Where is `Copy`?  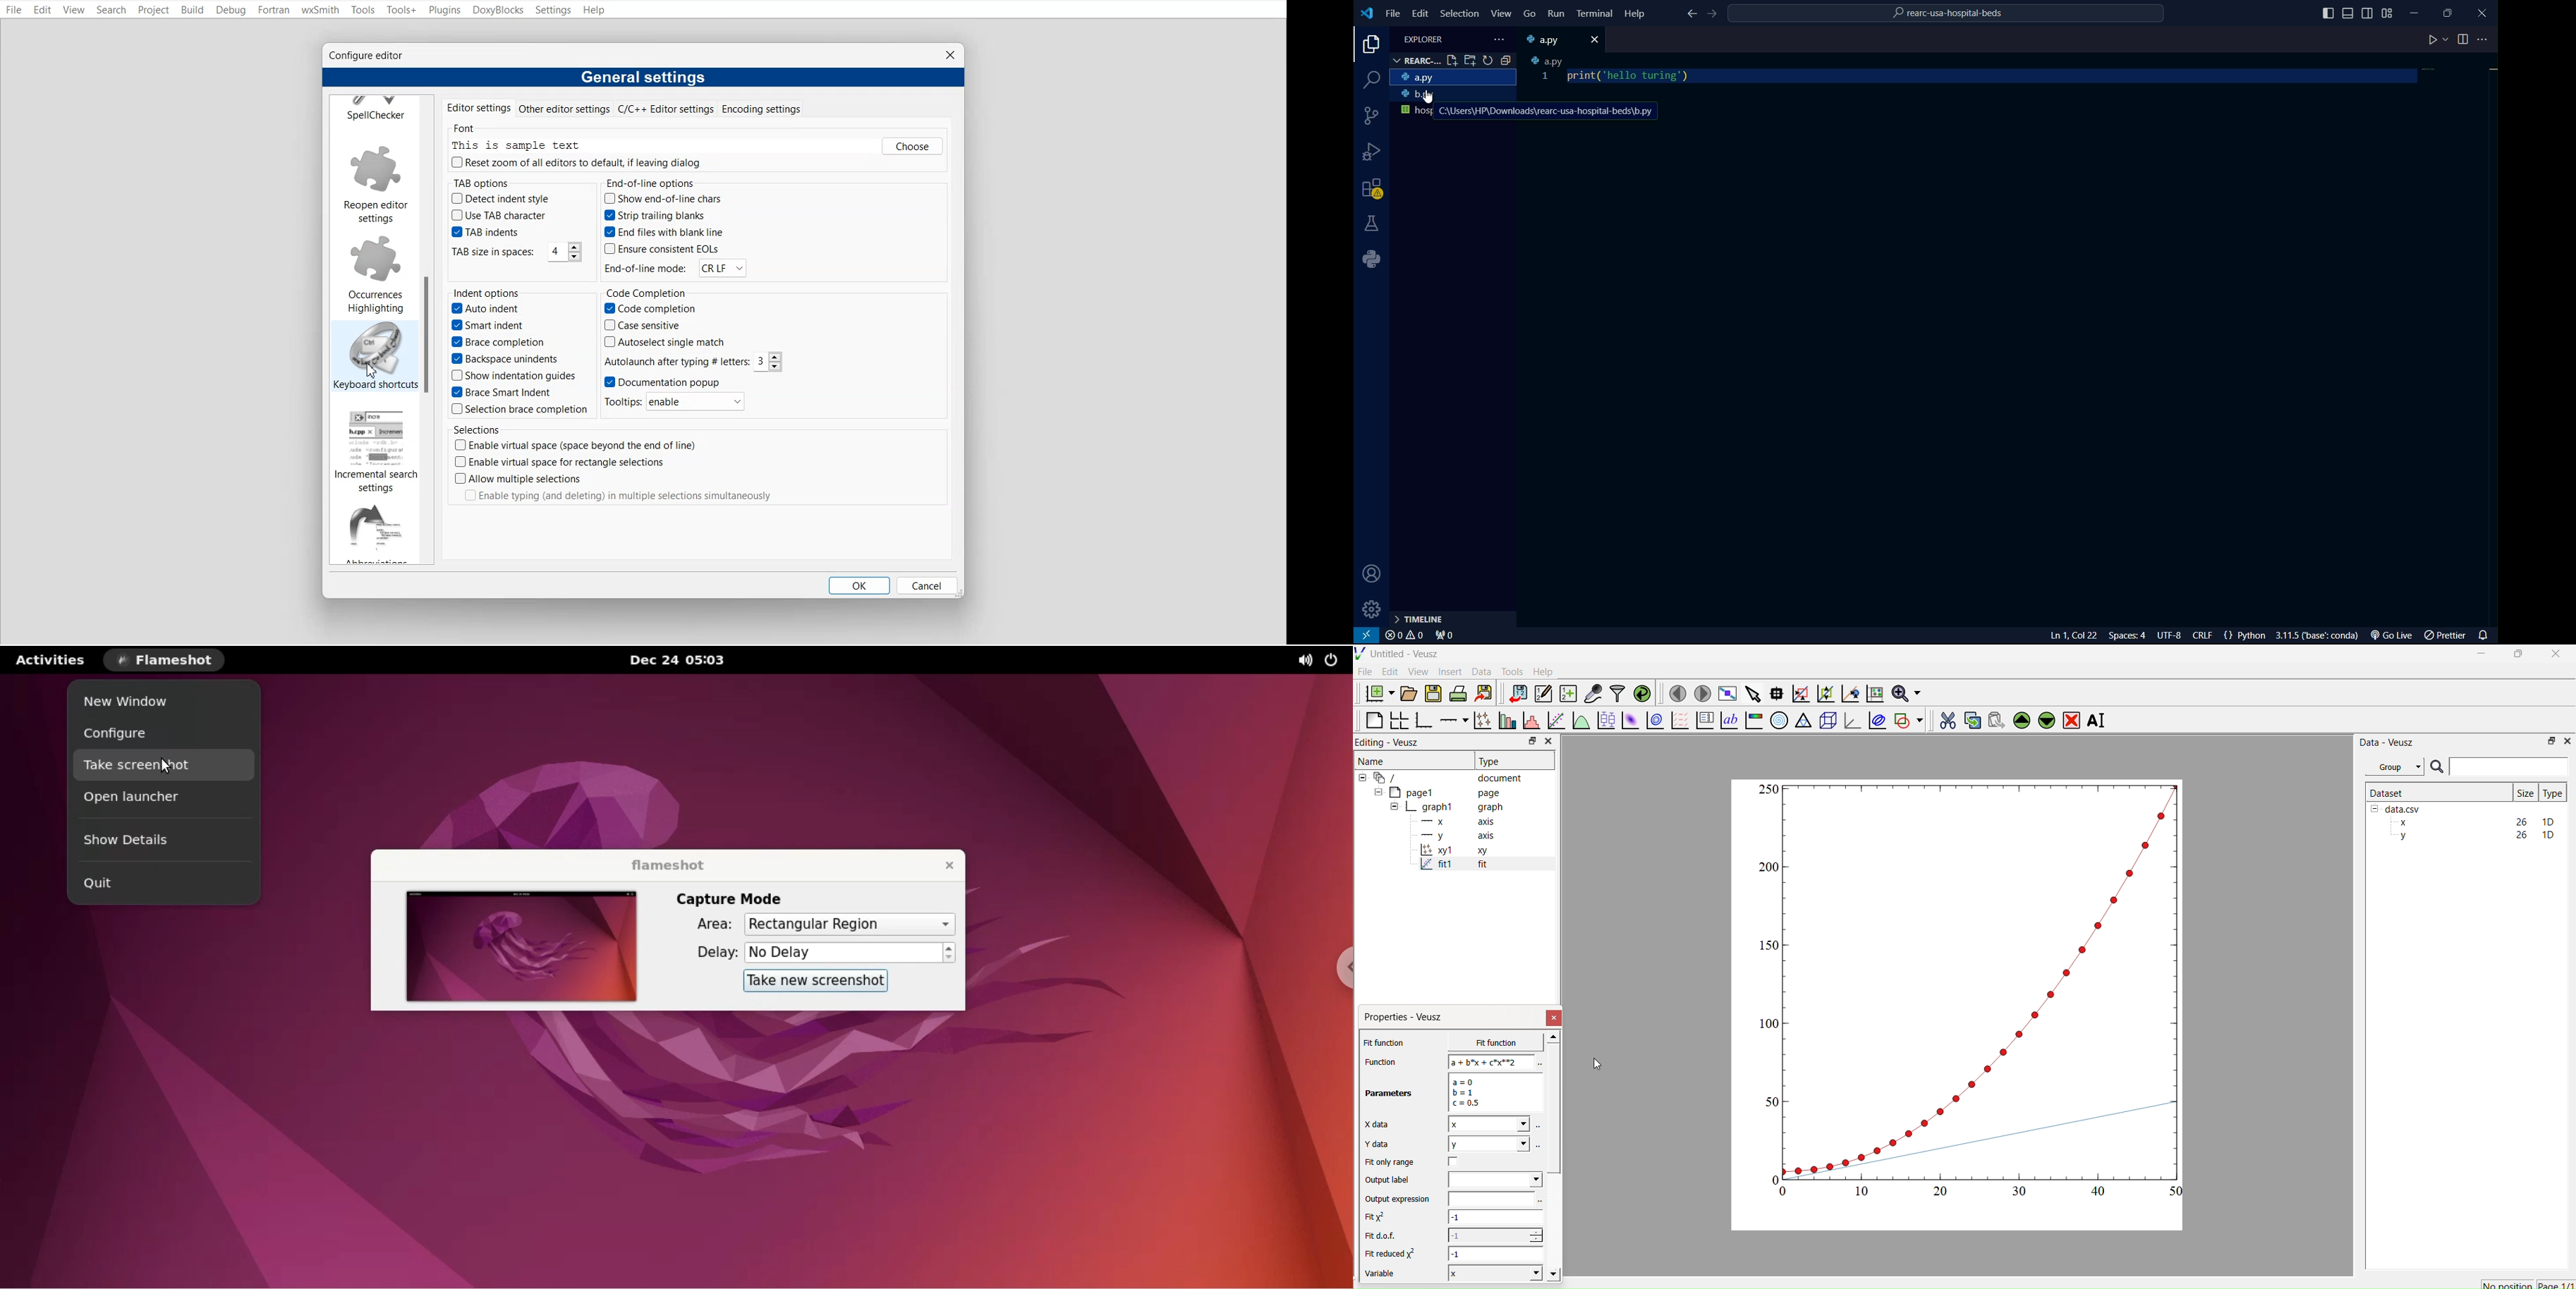 Copy is located at coordinates (1969, 719).